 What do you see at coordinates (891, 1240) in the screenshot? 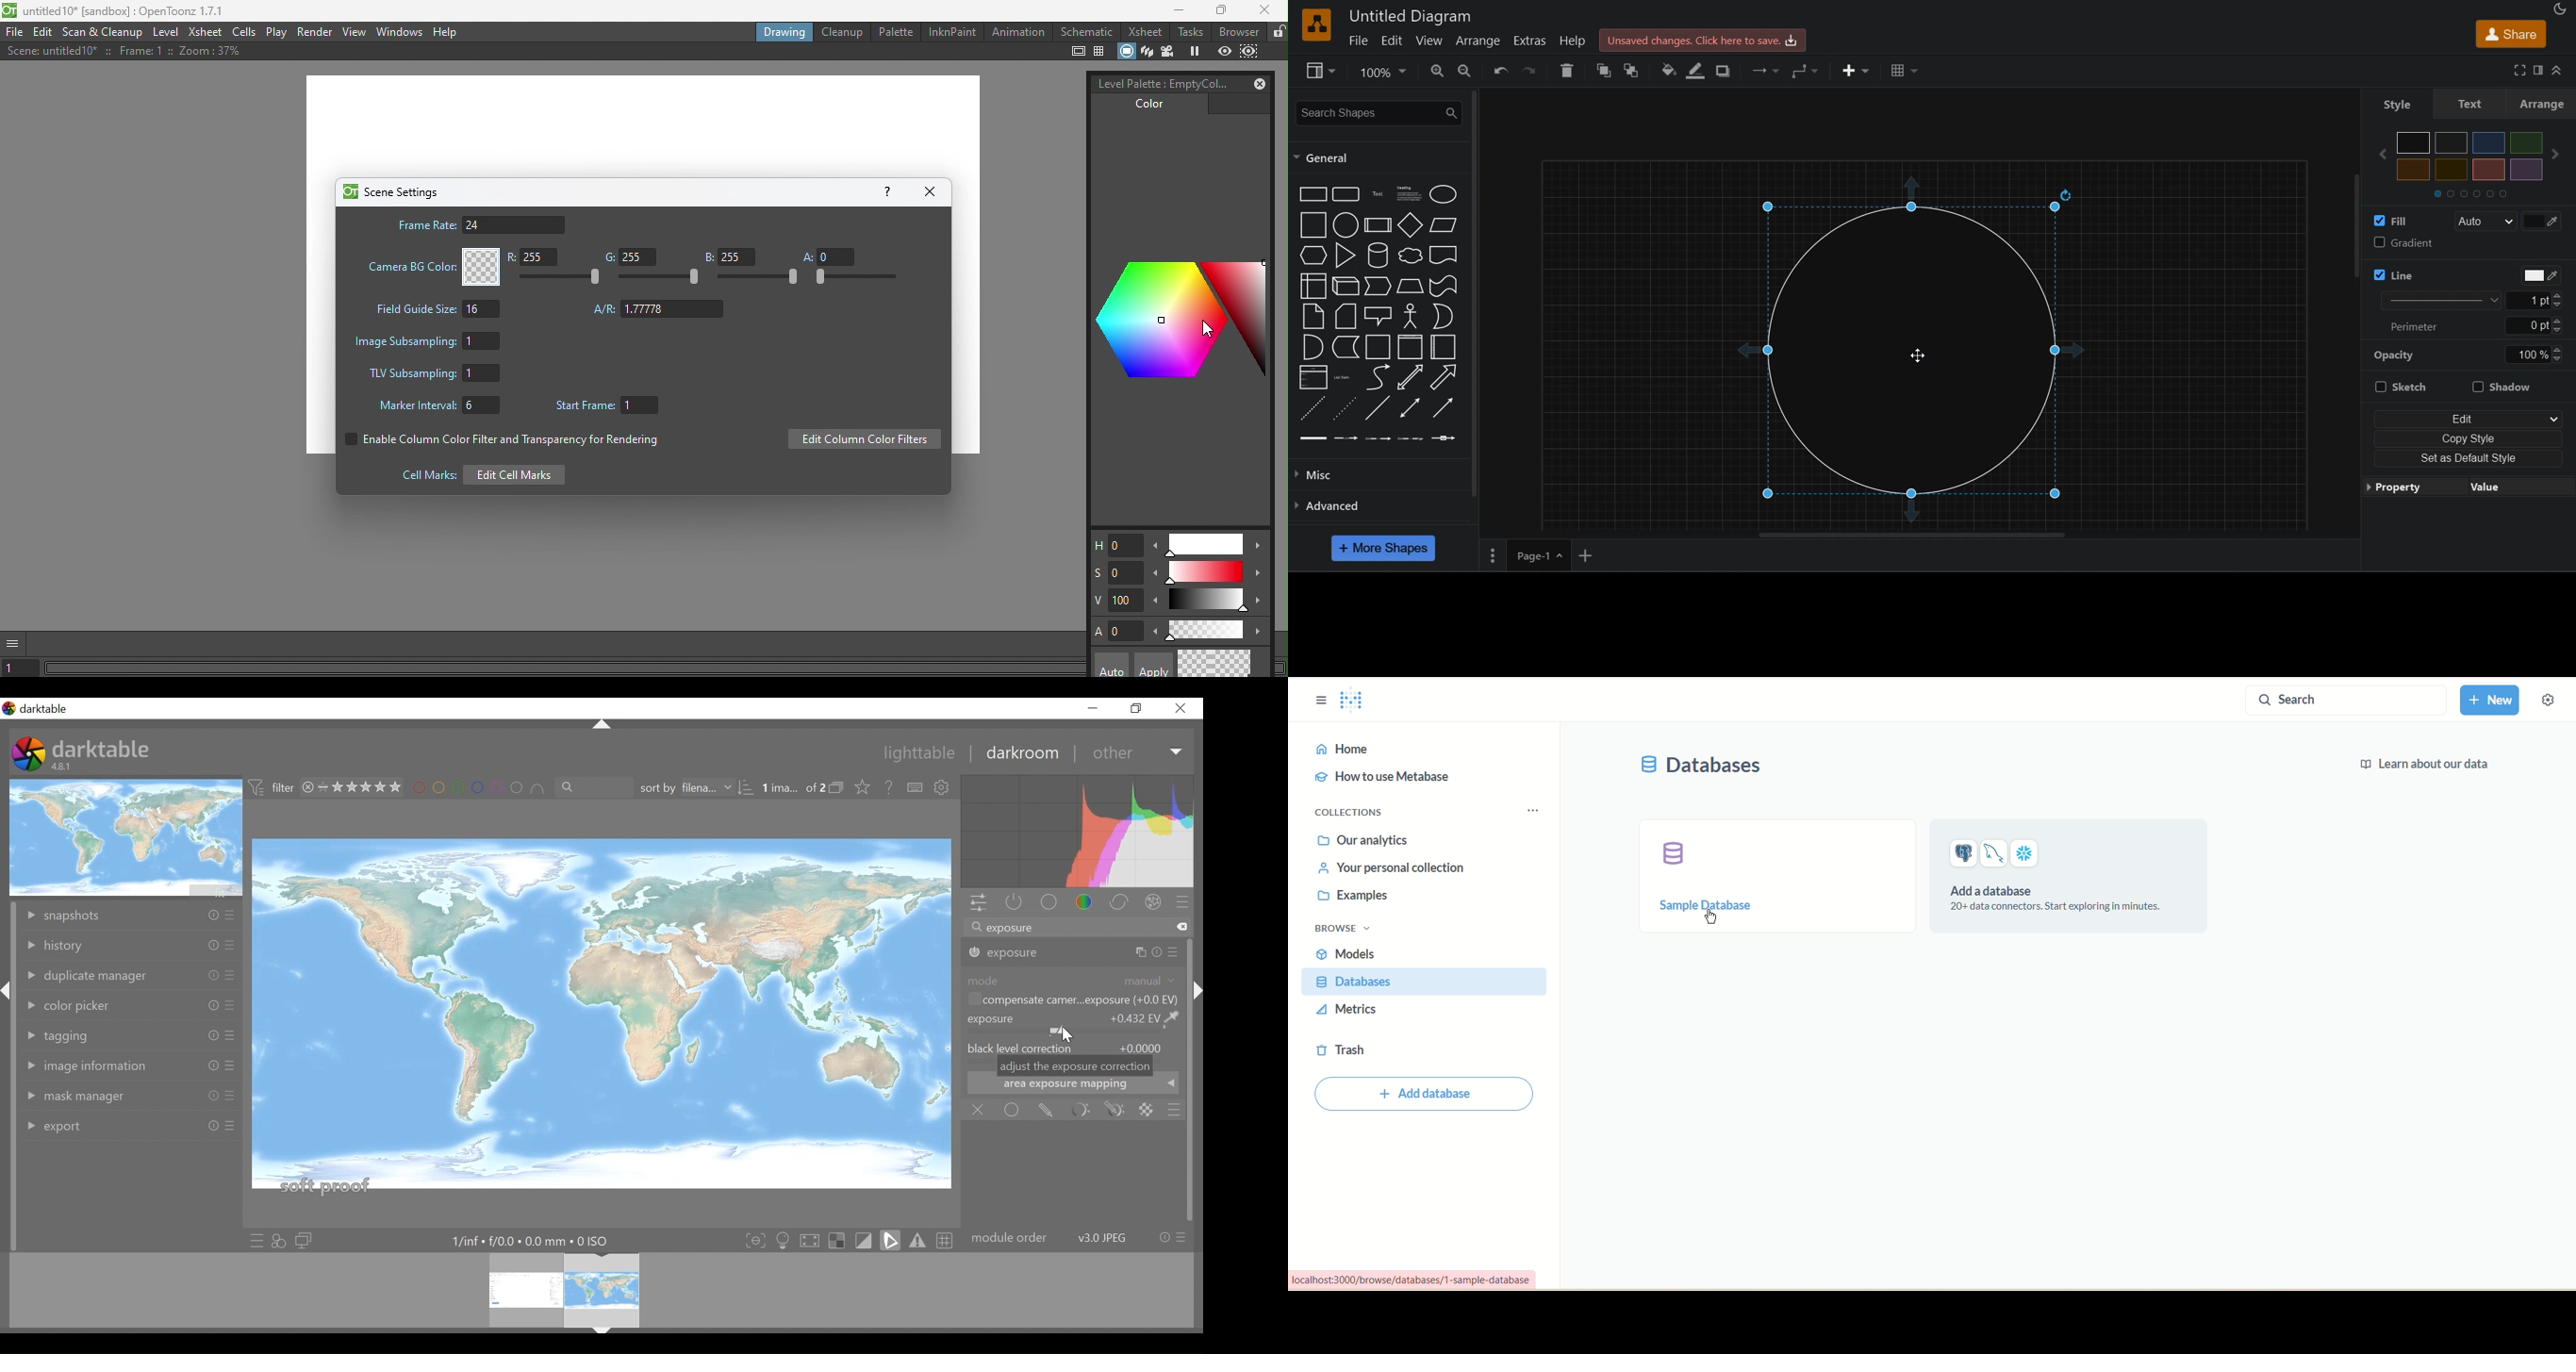
I see `toggle soft-proofing ` at bounding box center [891, 1240].